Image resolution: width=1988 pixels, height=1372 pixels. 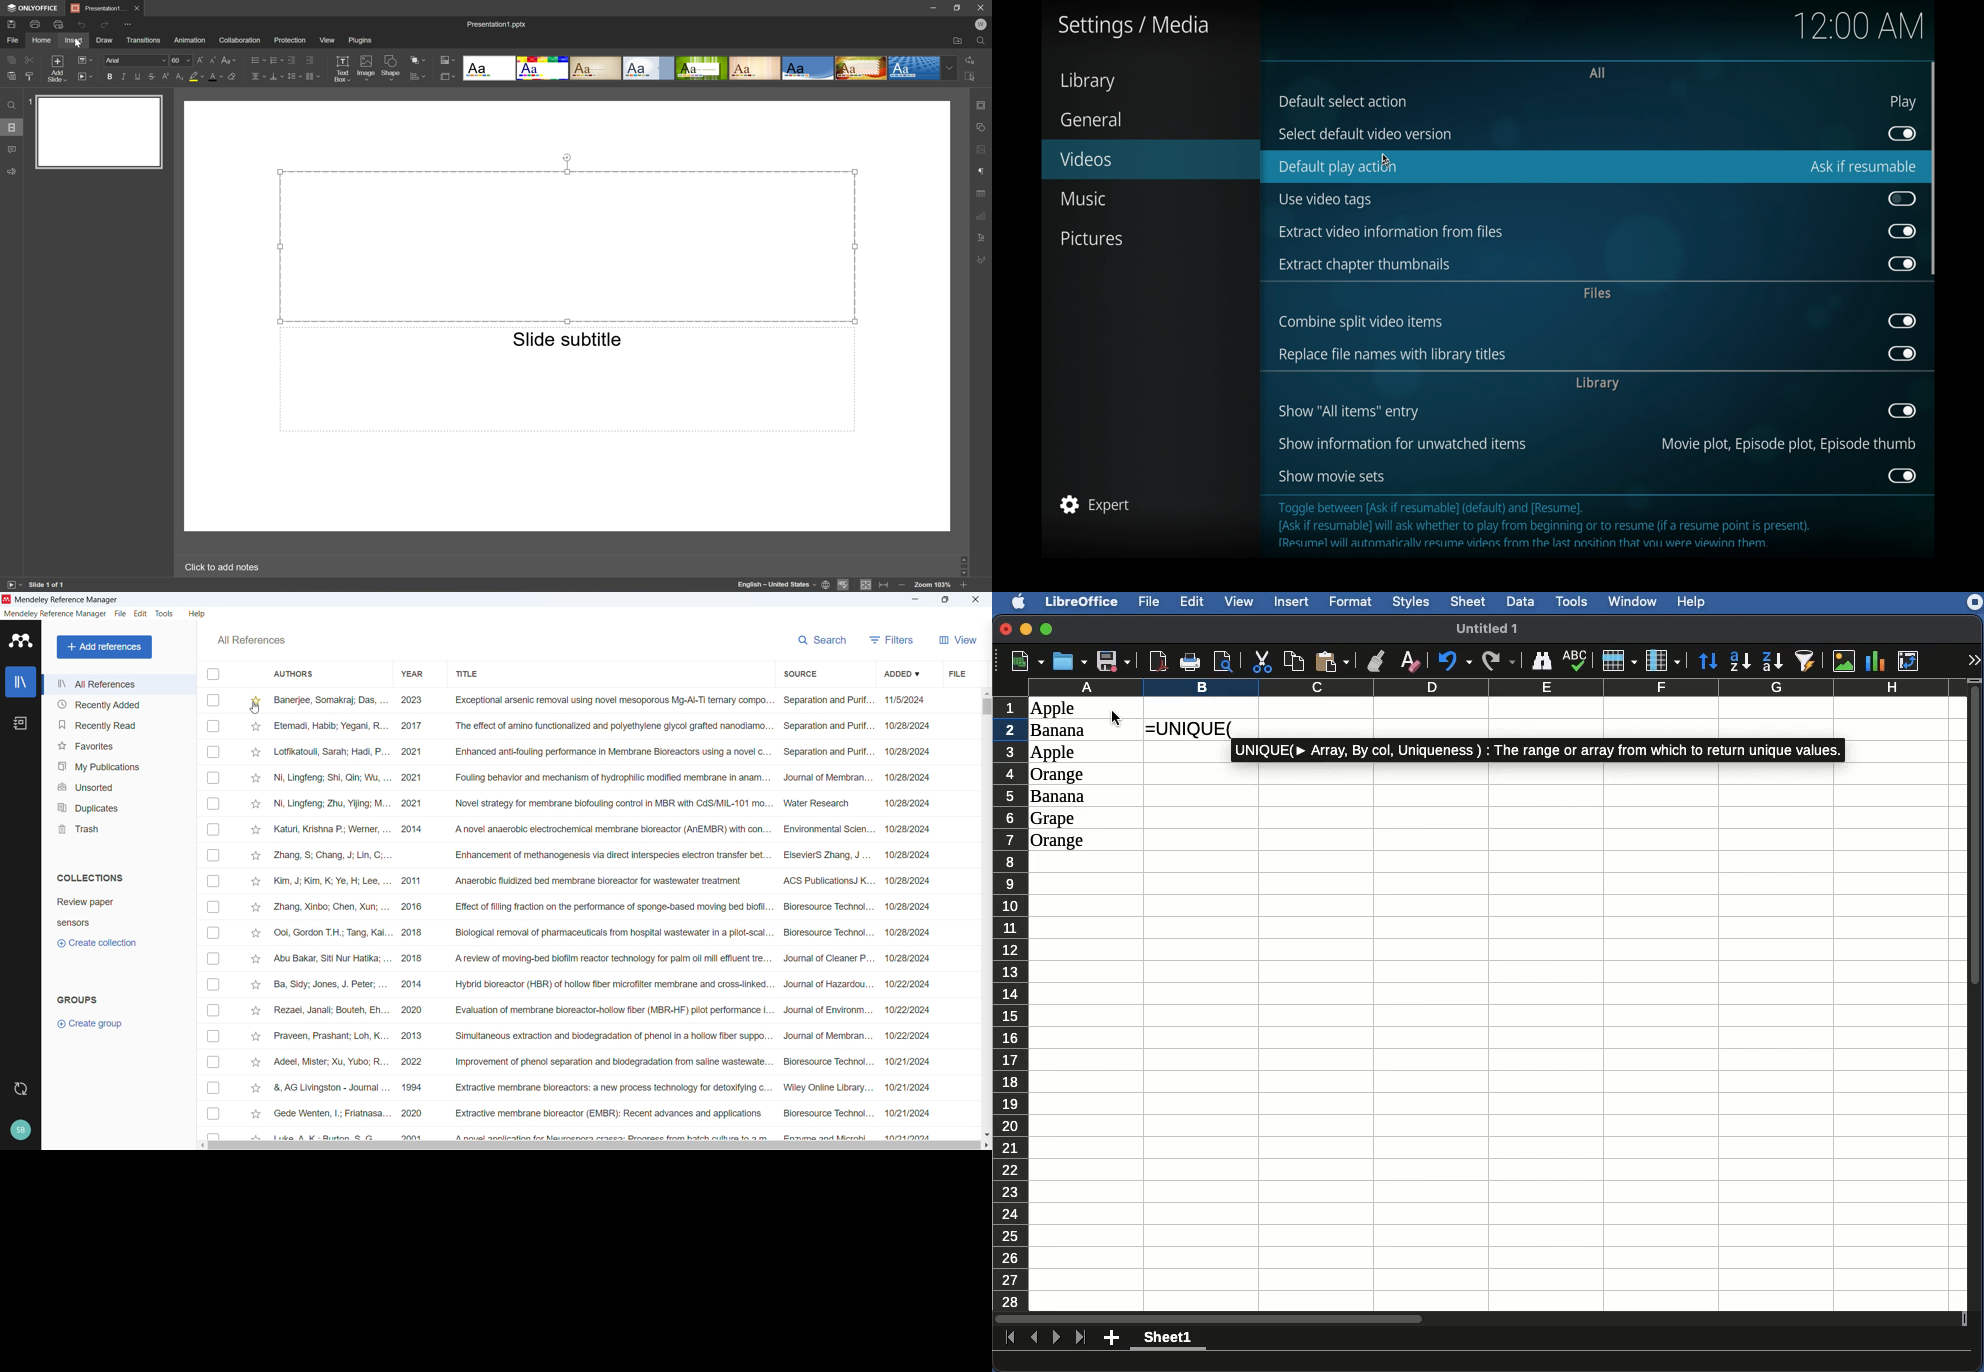 I want to click on Close, so click(x=137, y=8).